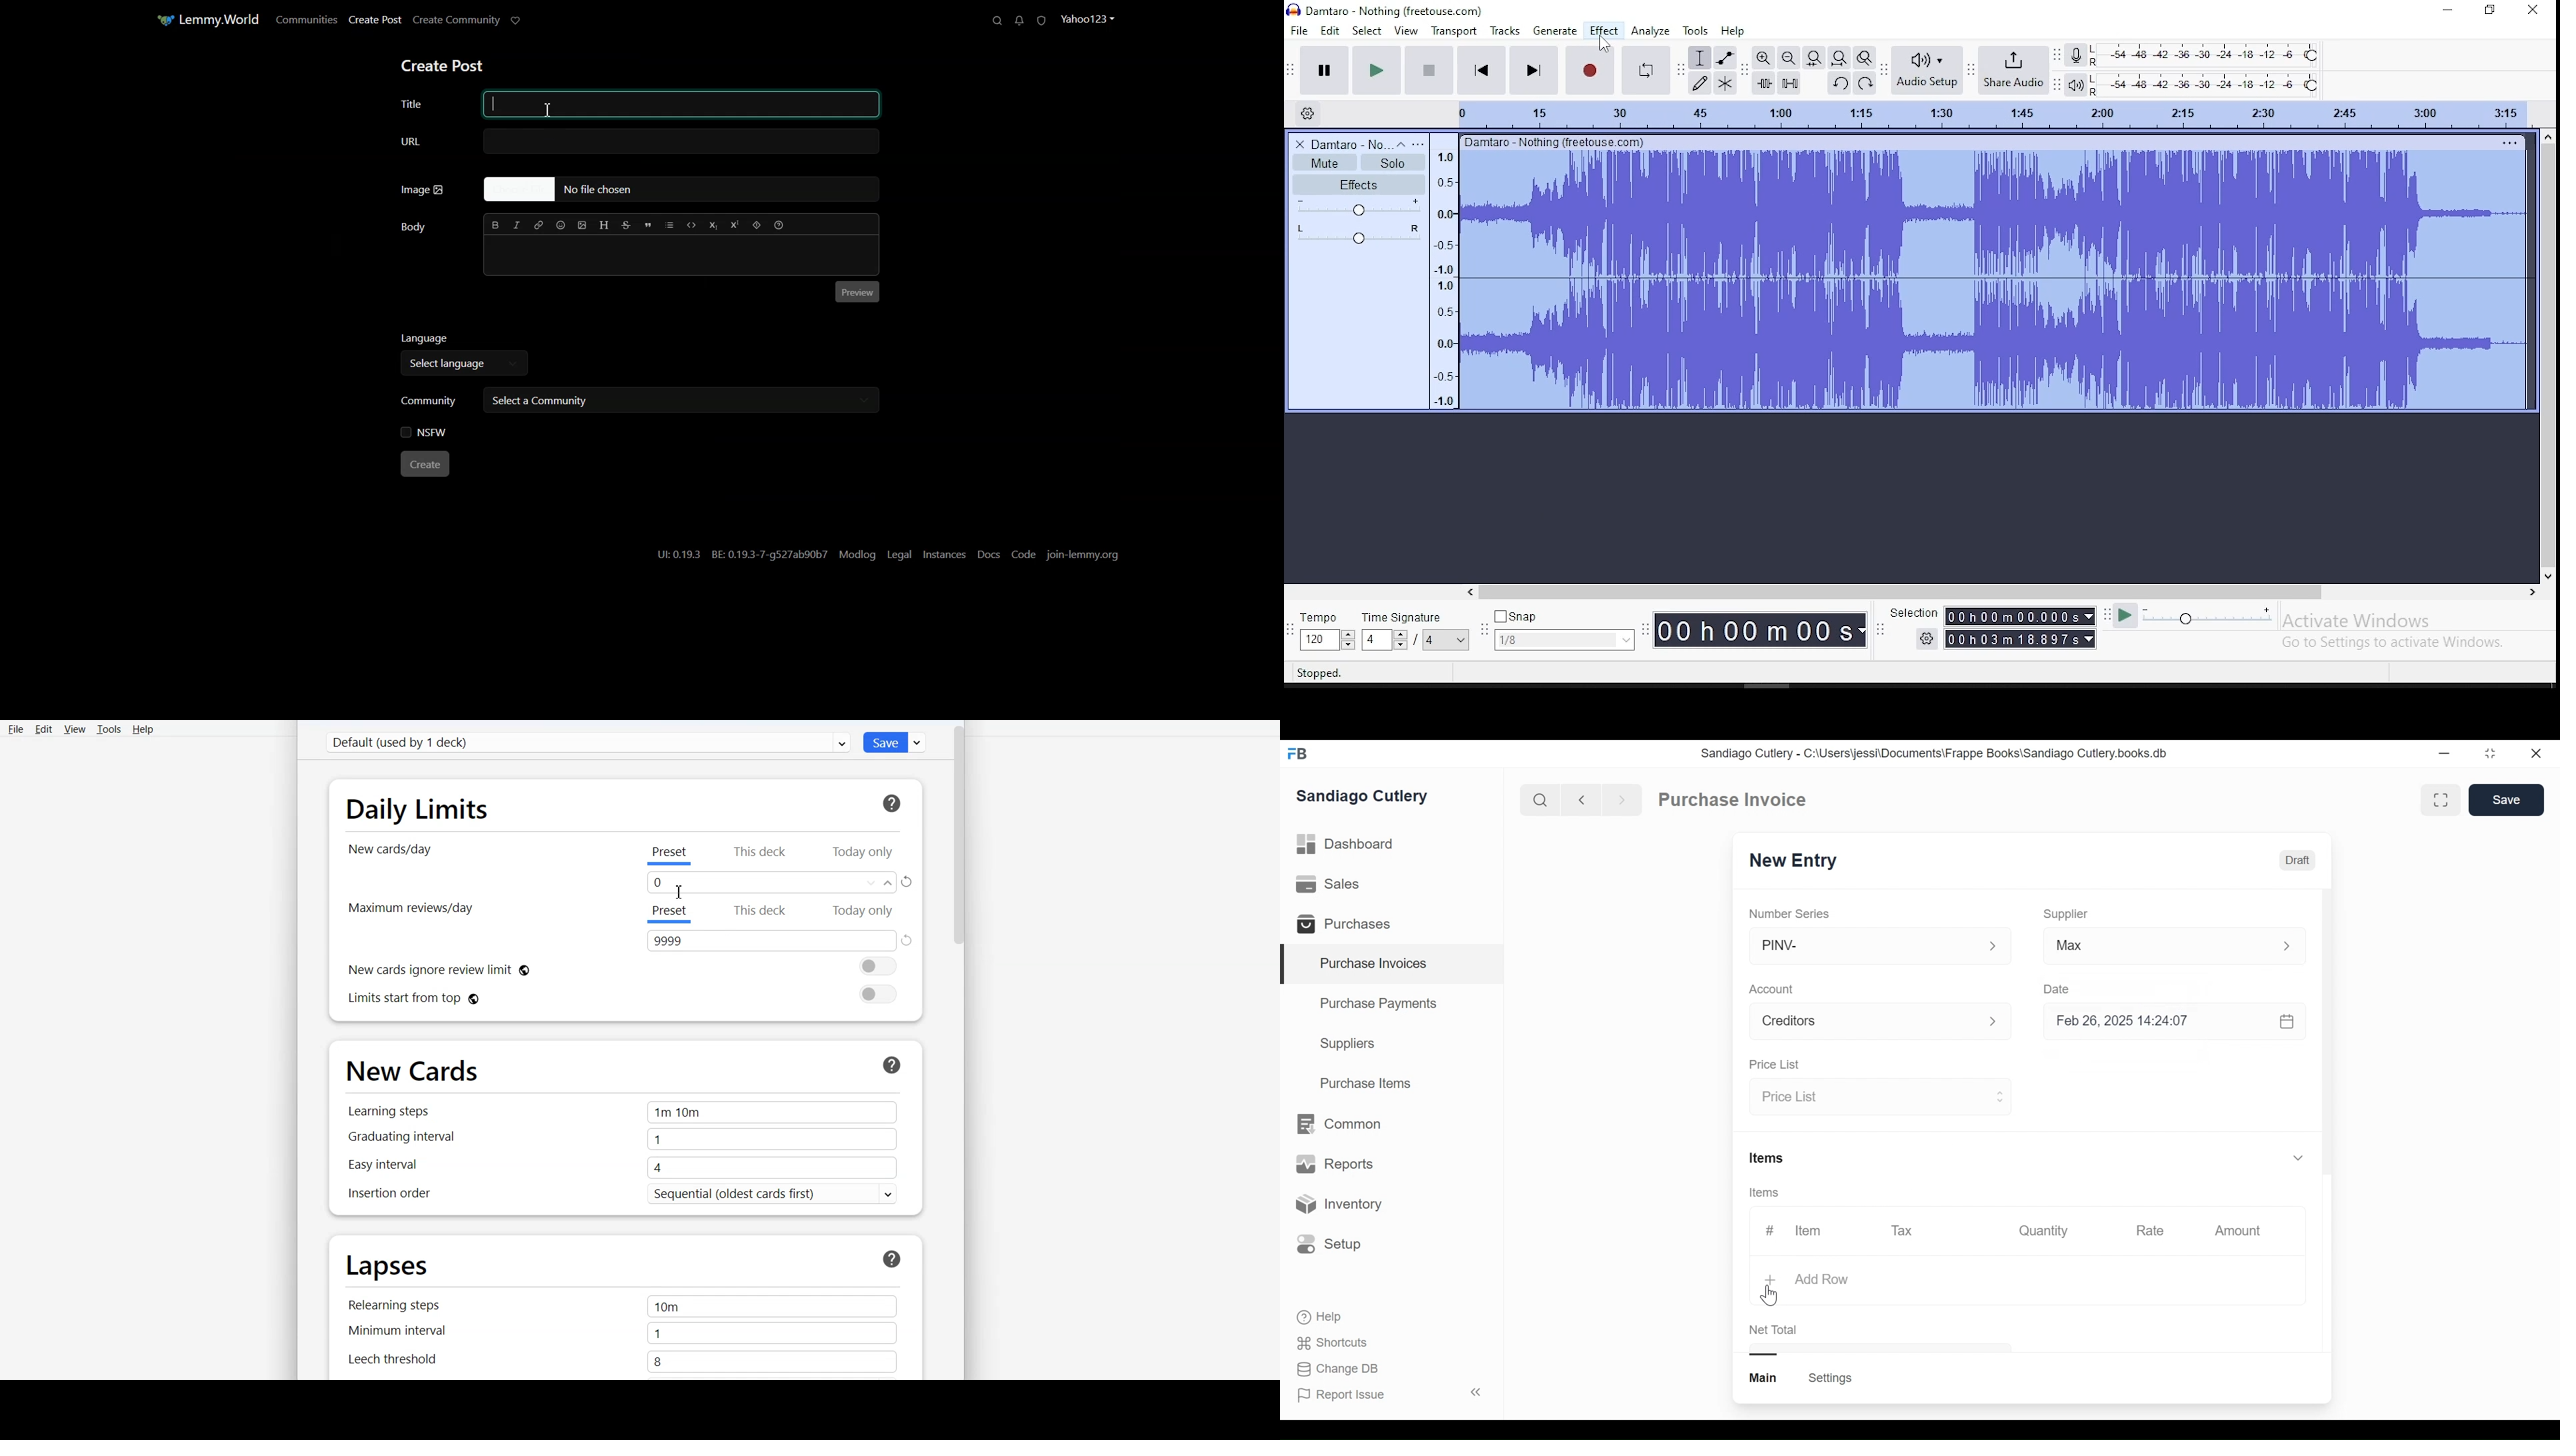 This screenshot has width=2576, height=1456. Describe the element at coordinates (1482, 70) in the screenshot. I see `skip to start` at that location.